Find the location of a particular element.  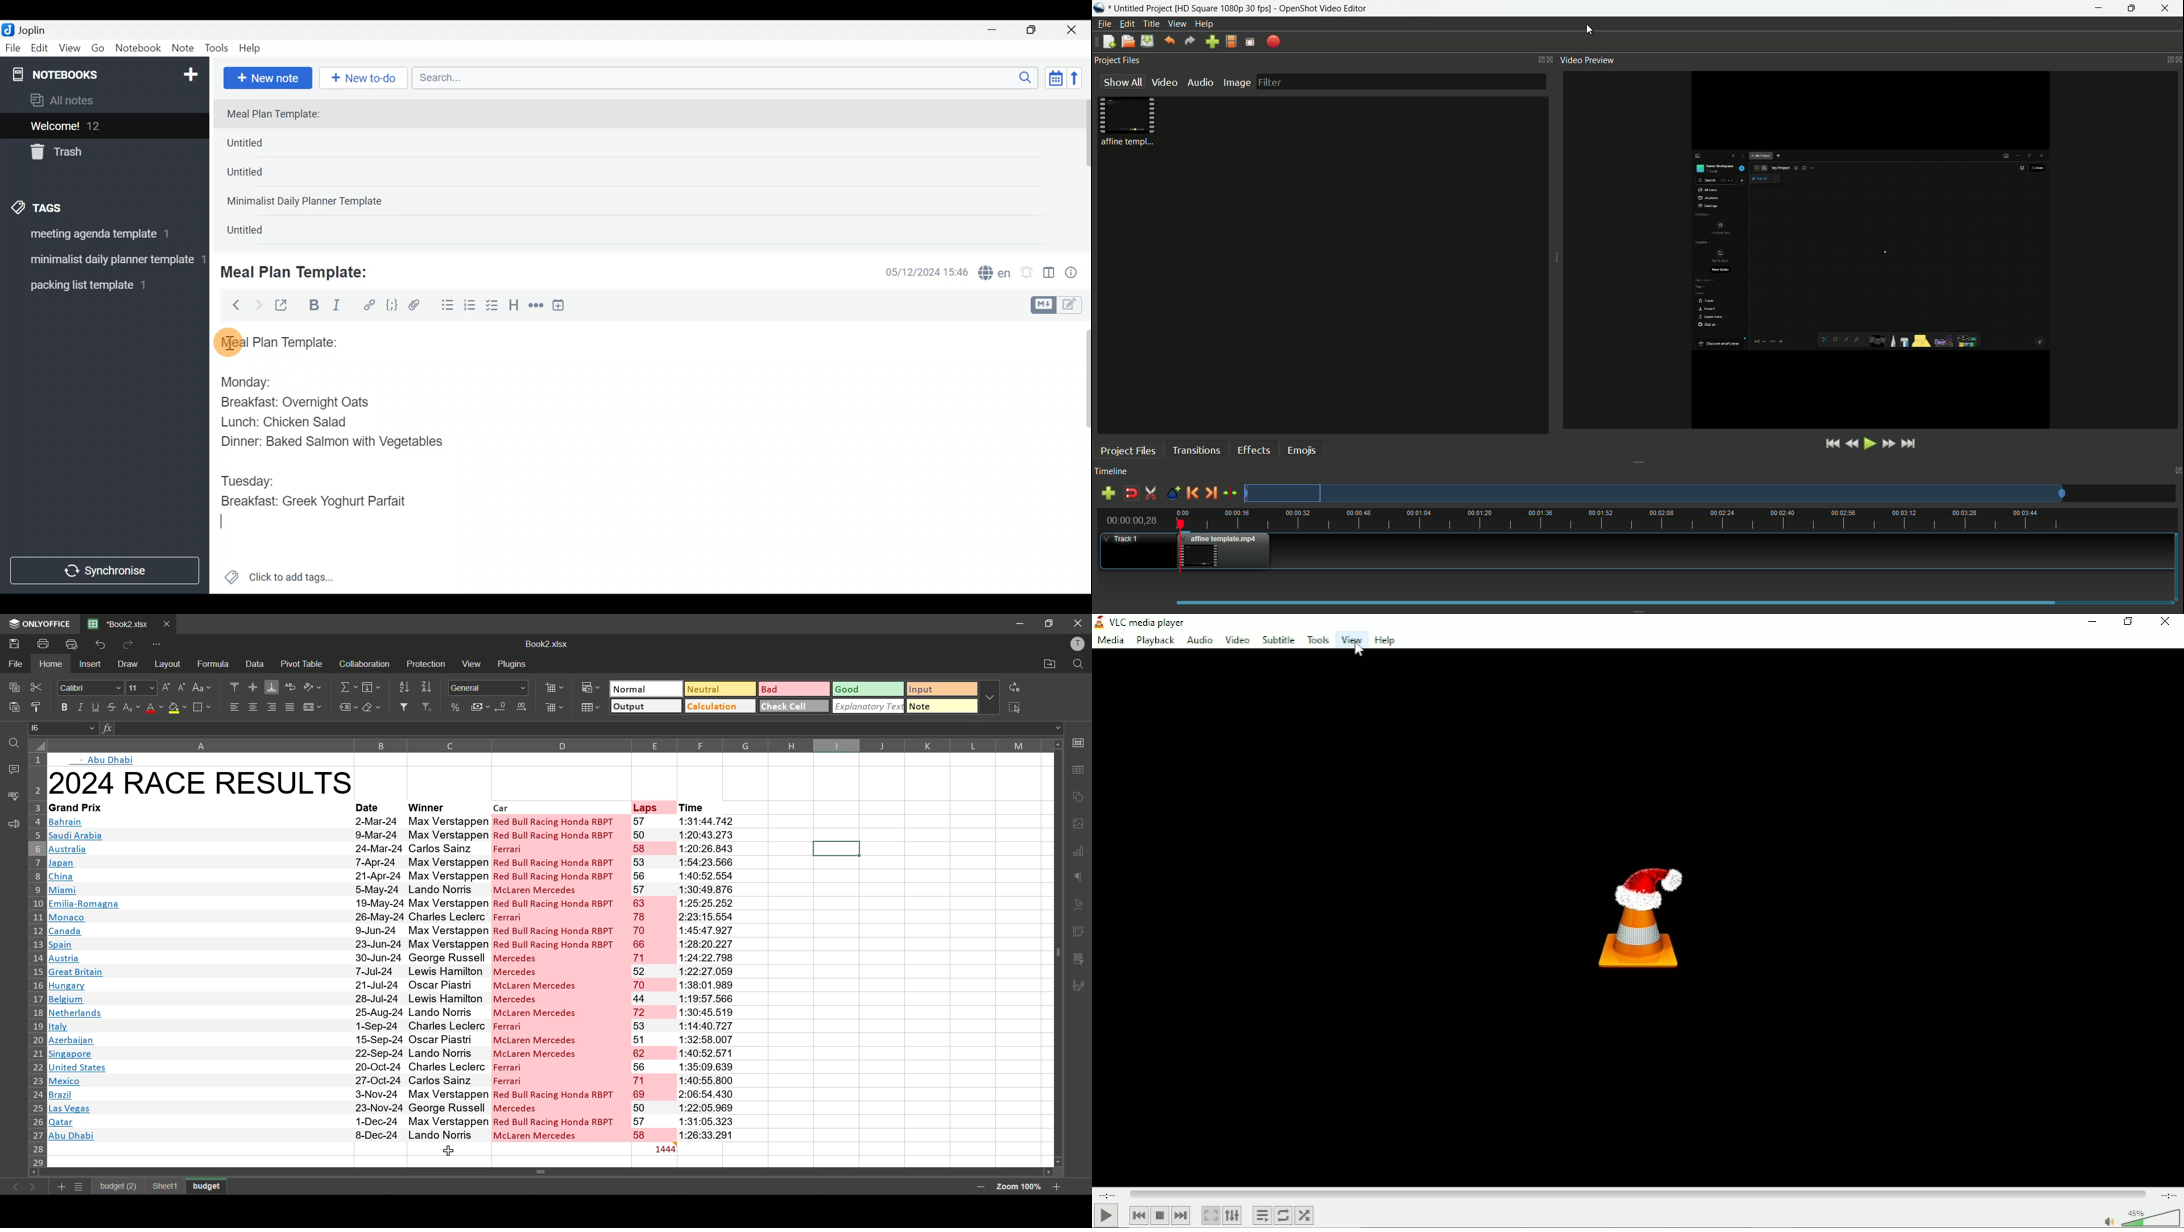

Italic is located at coordinates (335, 308).